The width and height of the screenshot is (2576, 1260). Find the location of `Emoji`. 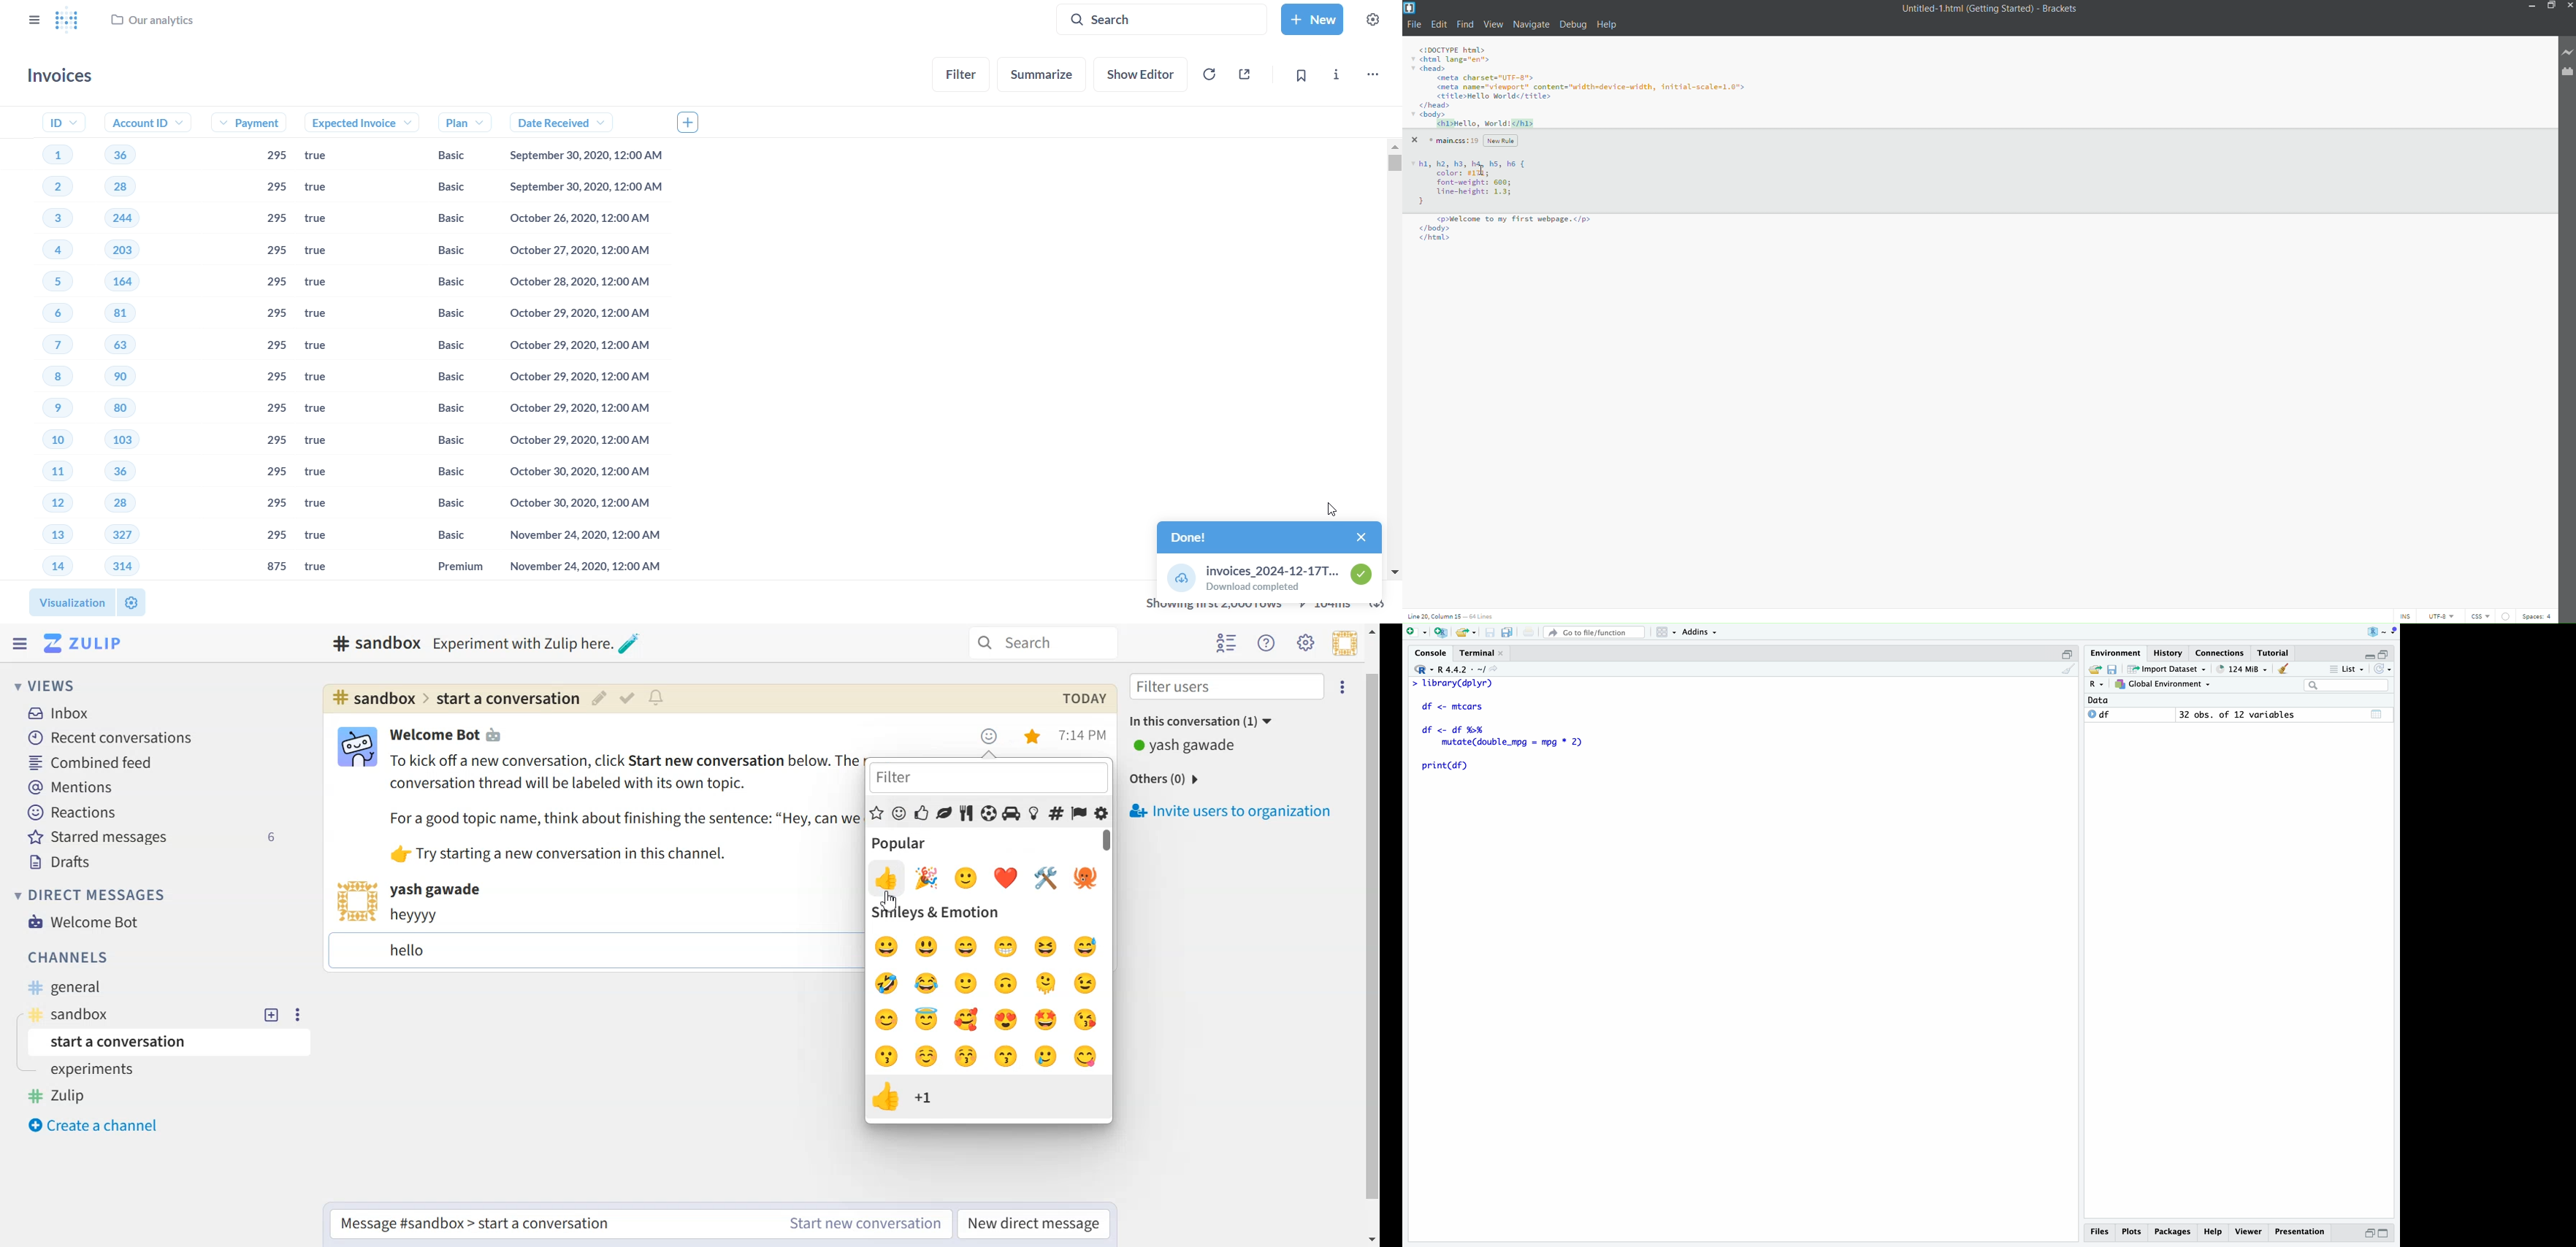

Emoji is located at coordinates (987, 737).